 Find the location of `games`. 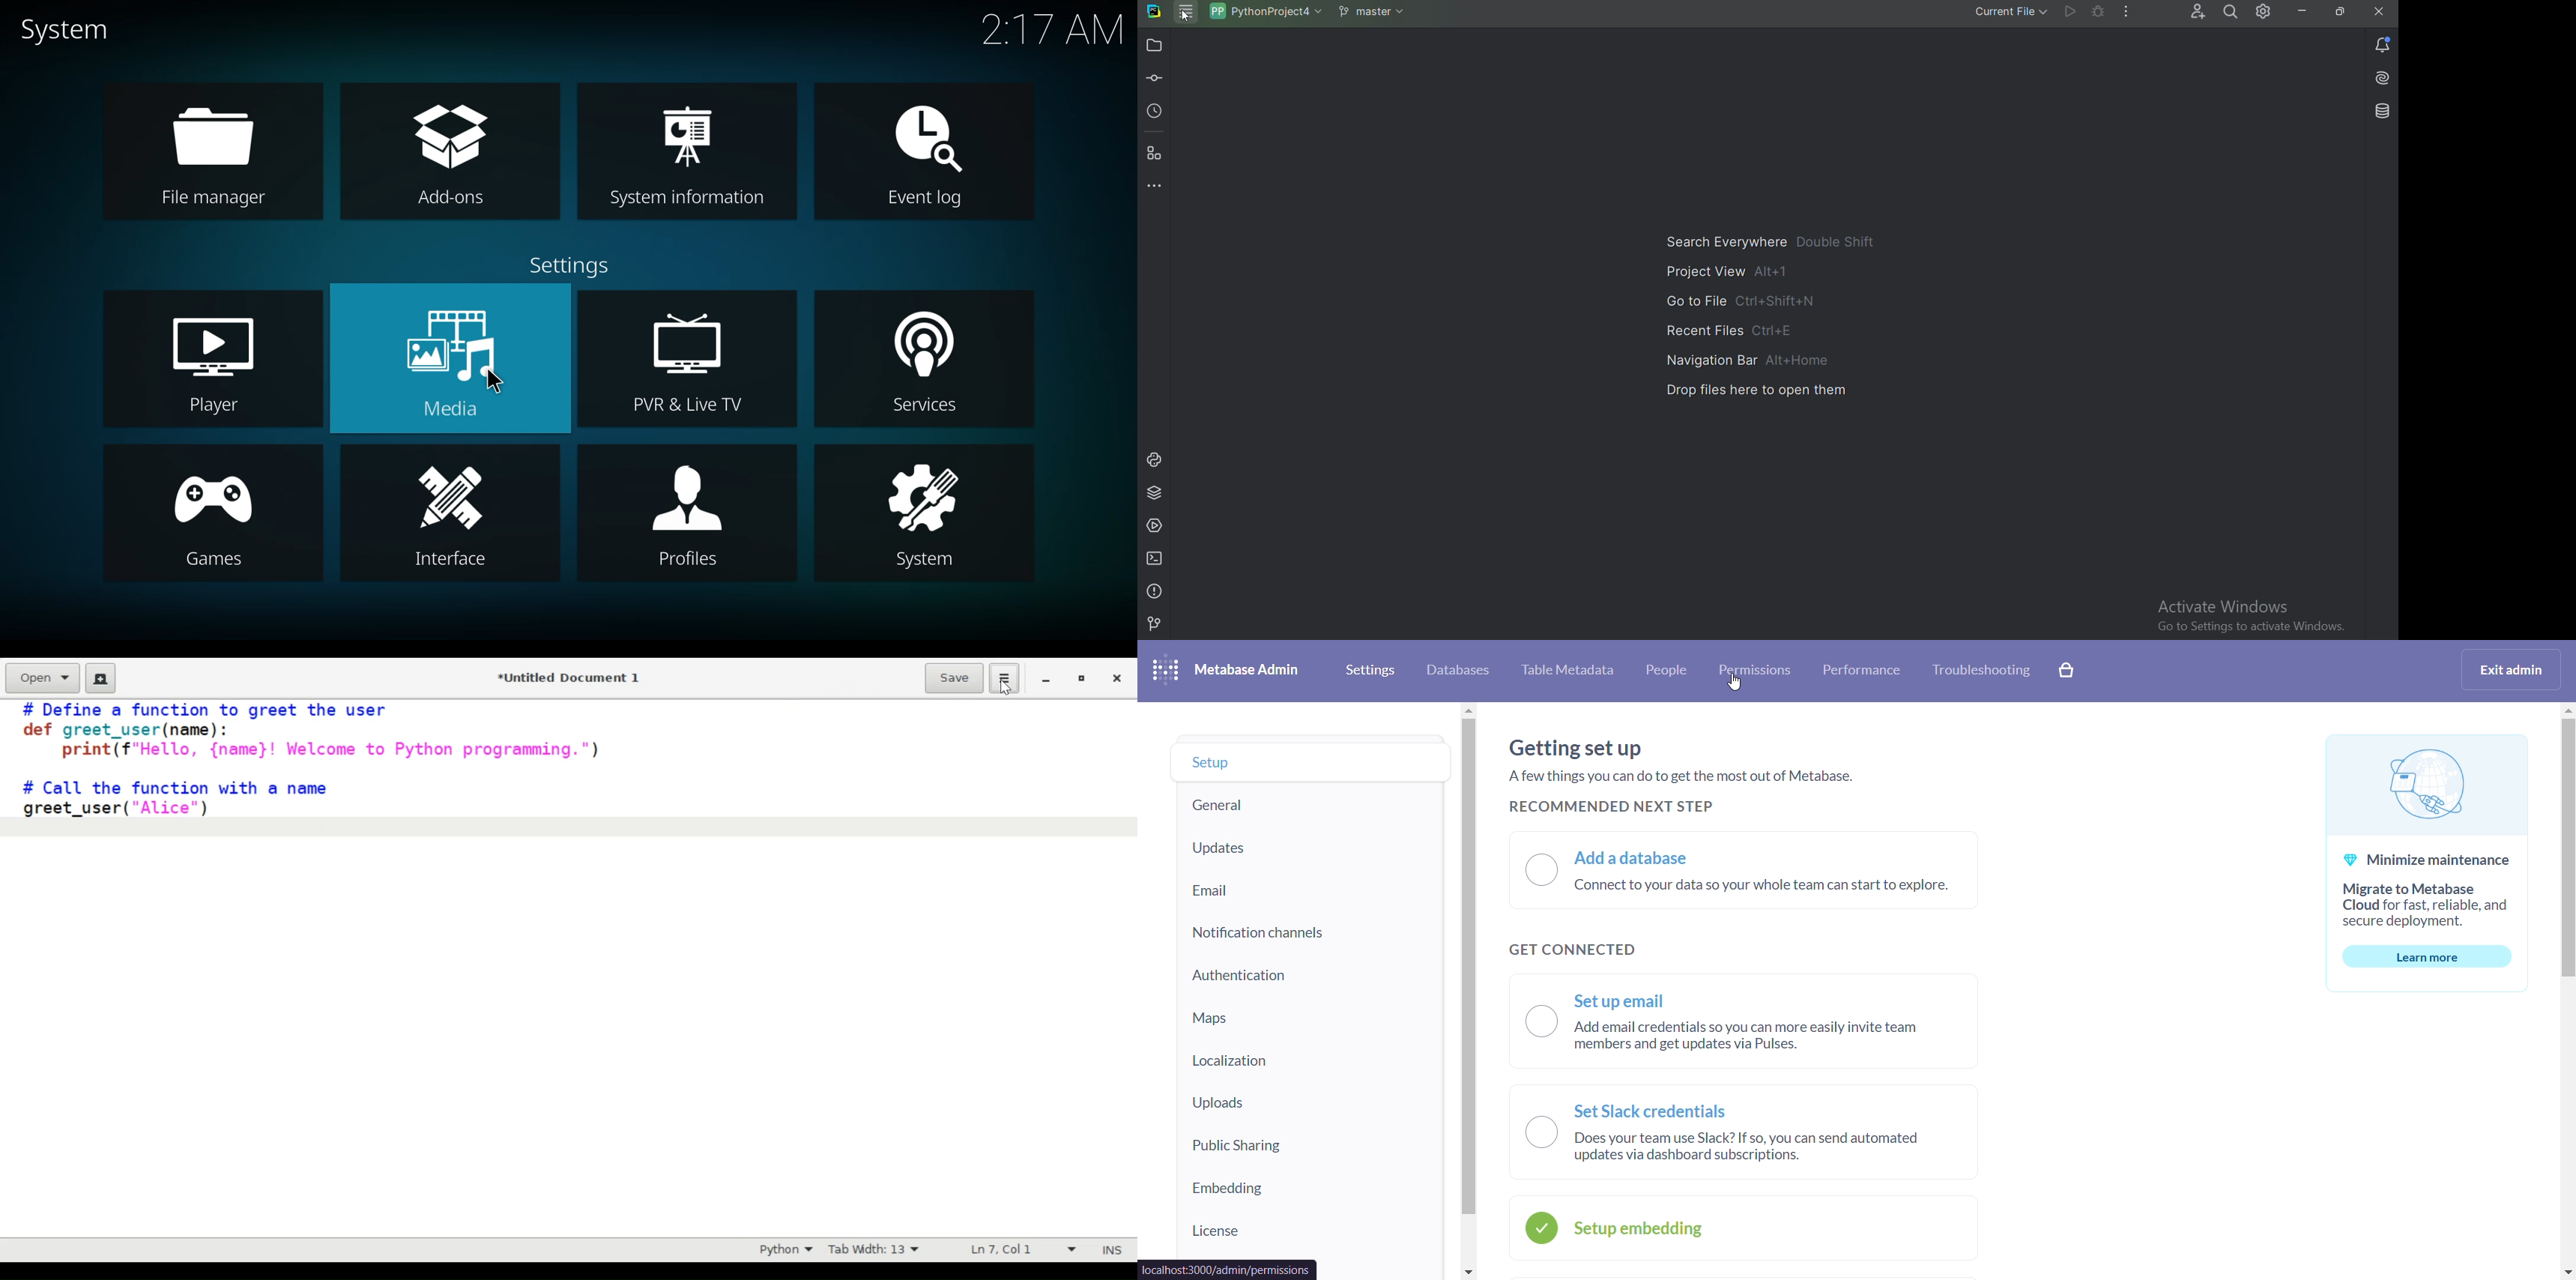

games is located at coordinates (212, 517).